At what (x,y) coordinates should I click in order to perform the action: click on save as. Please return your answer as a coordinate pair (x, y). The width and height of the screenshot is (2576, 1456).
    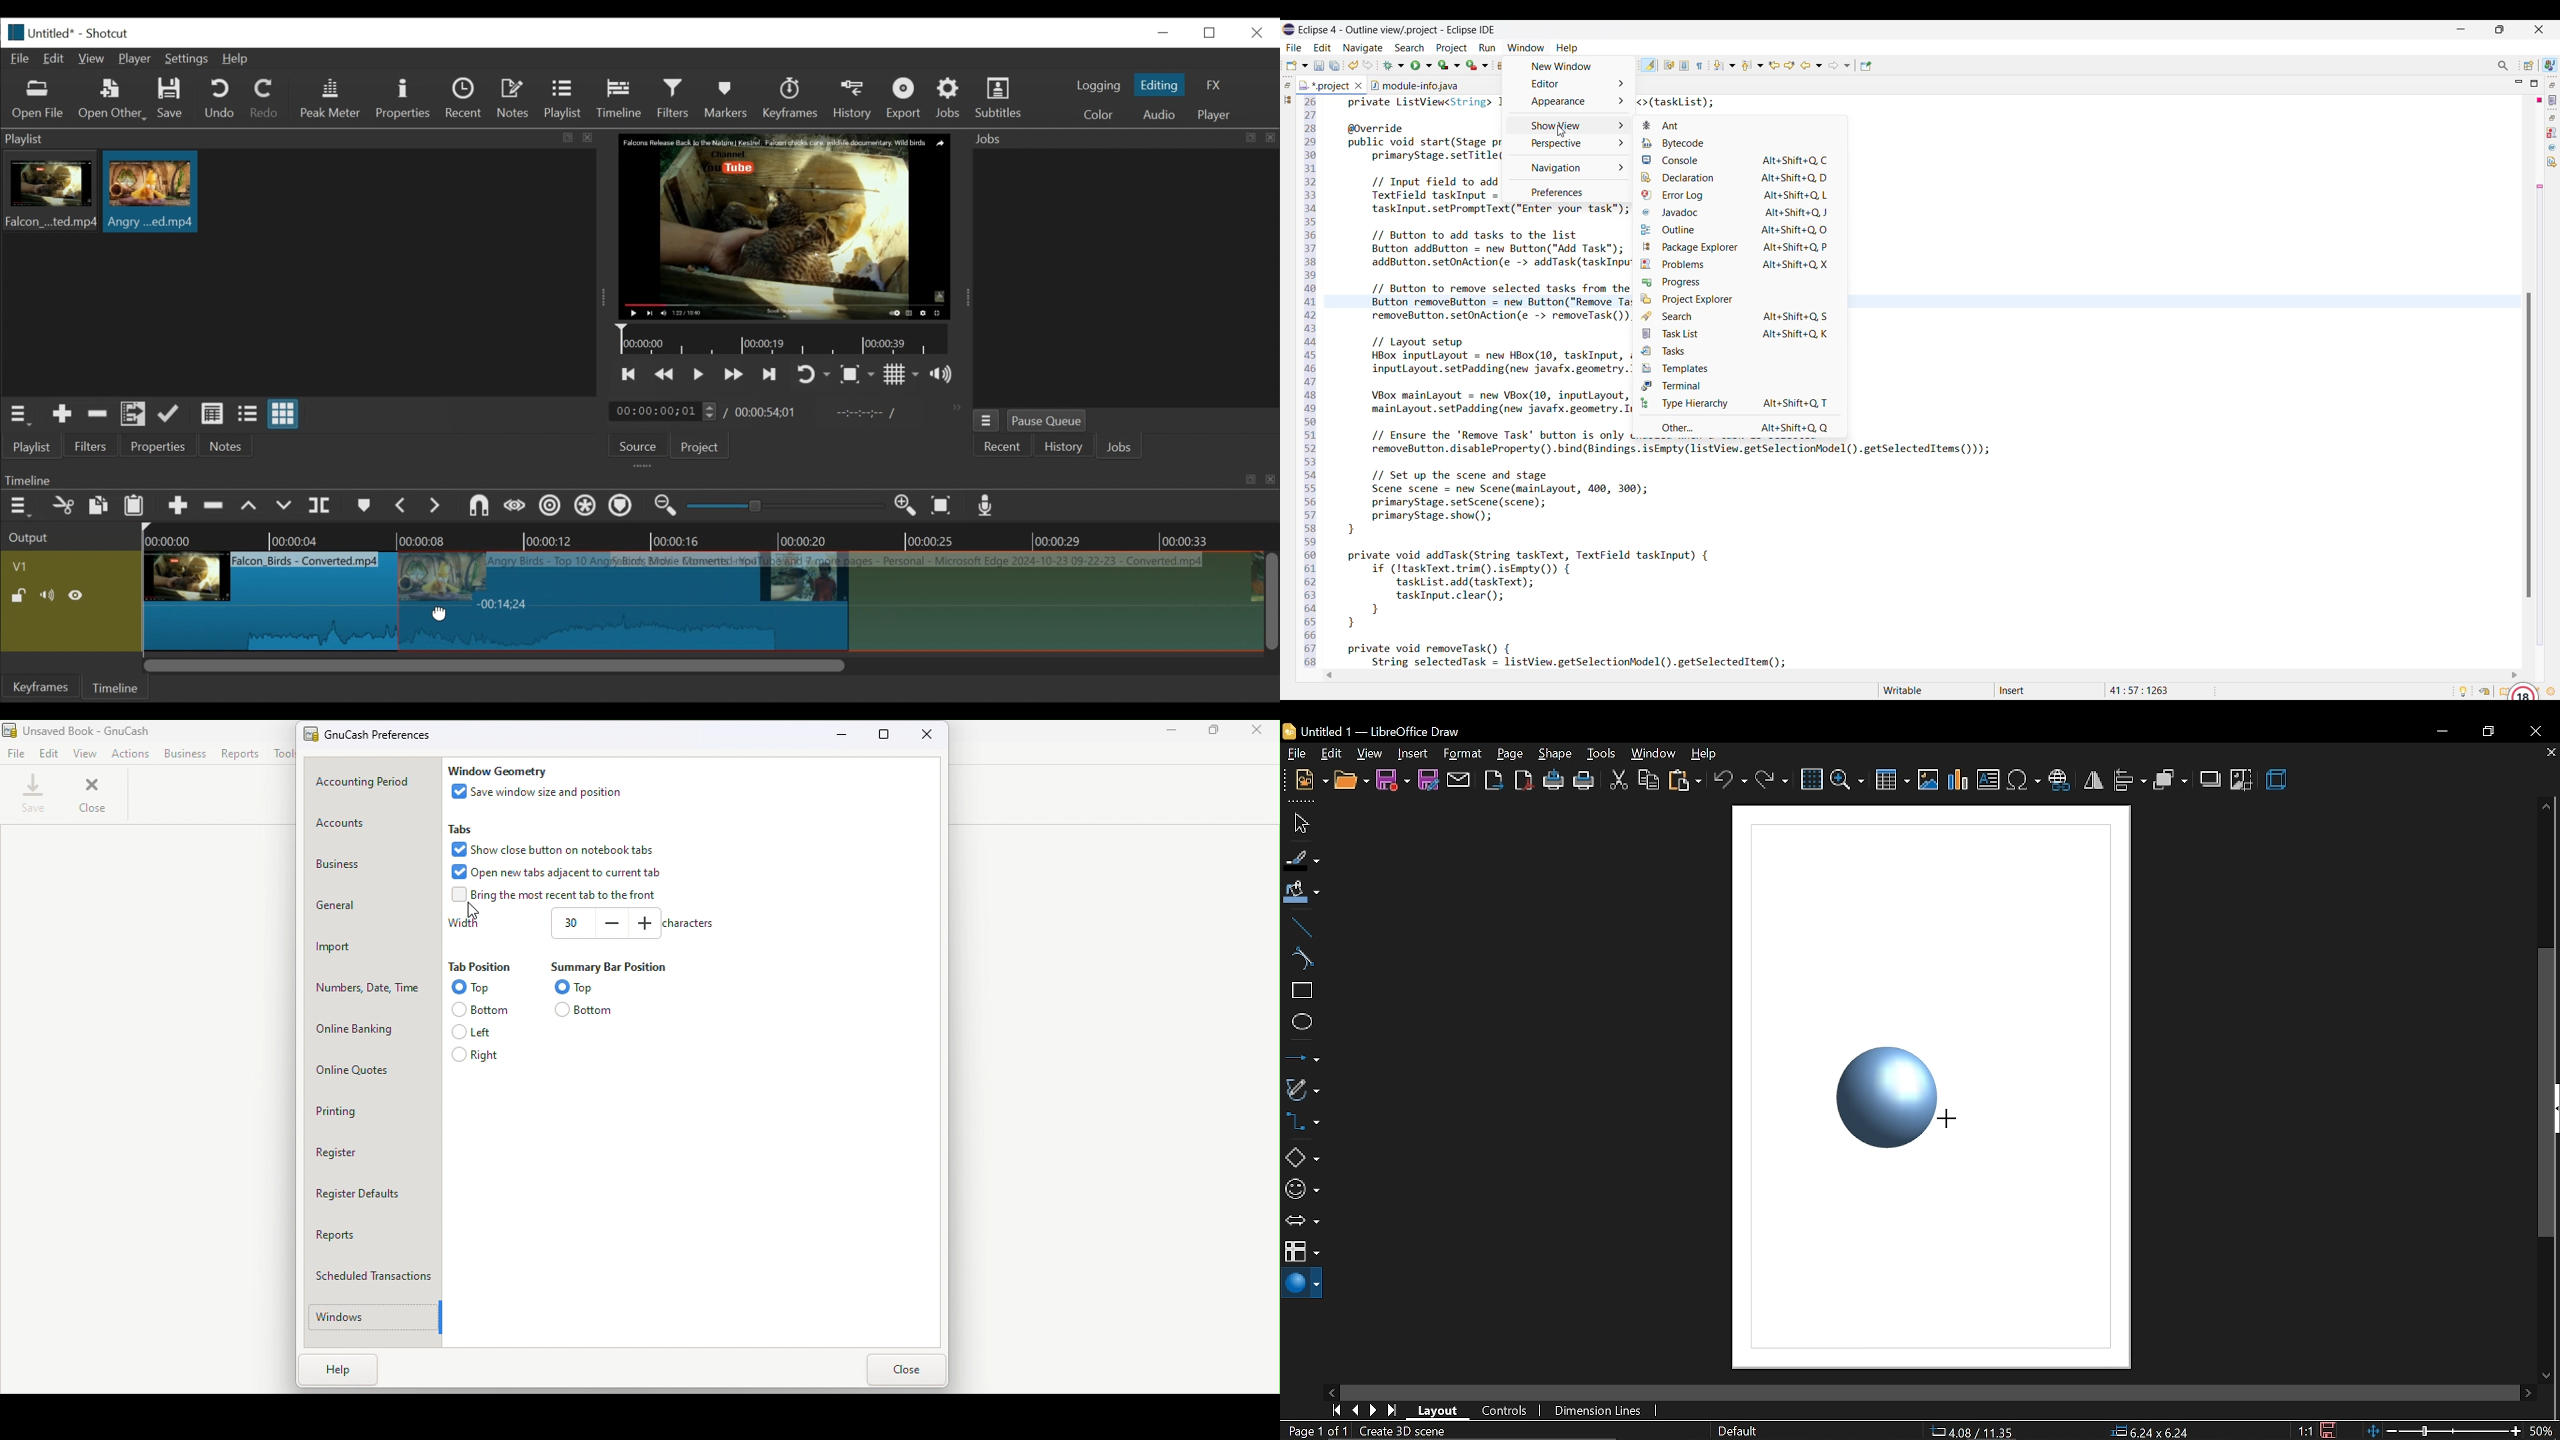
    Looking at the image, I should click on (1429, 782).